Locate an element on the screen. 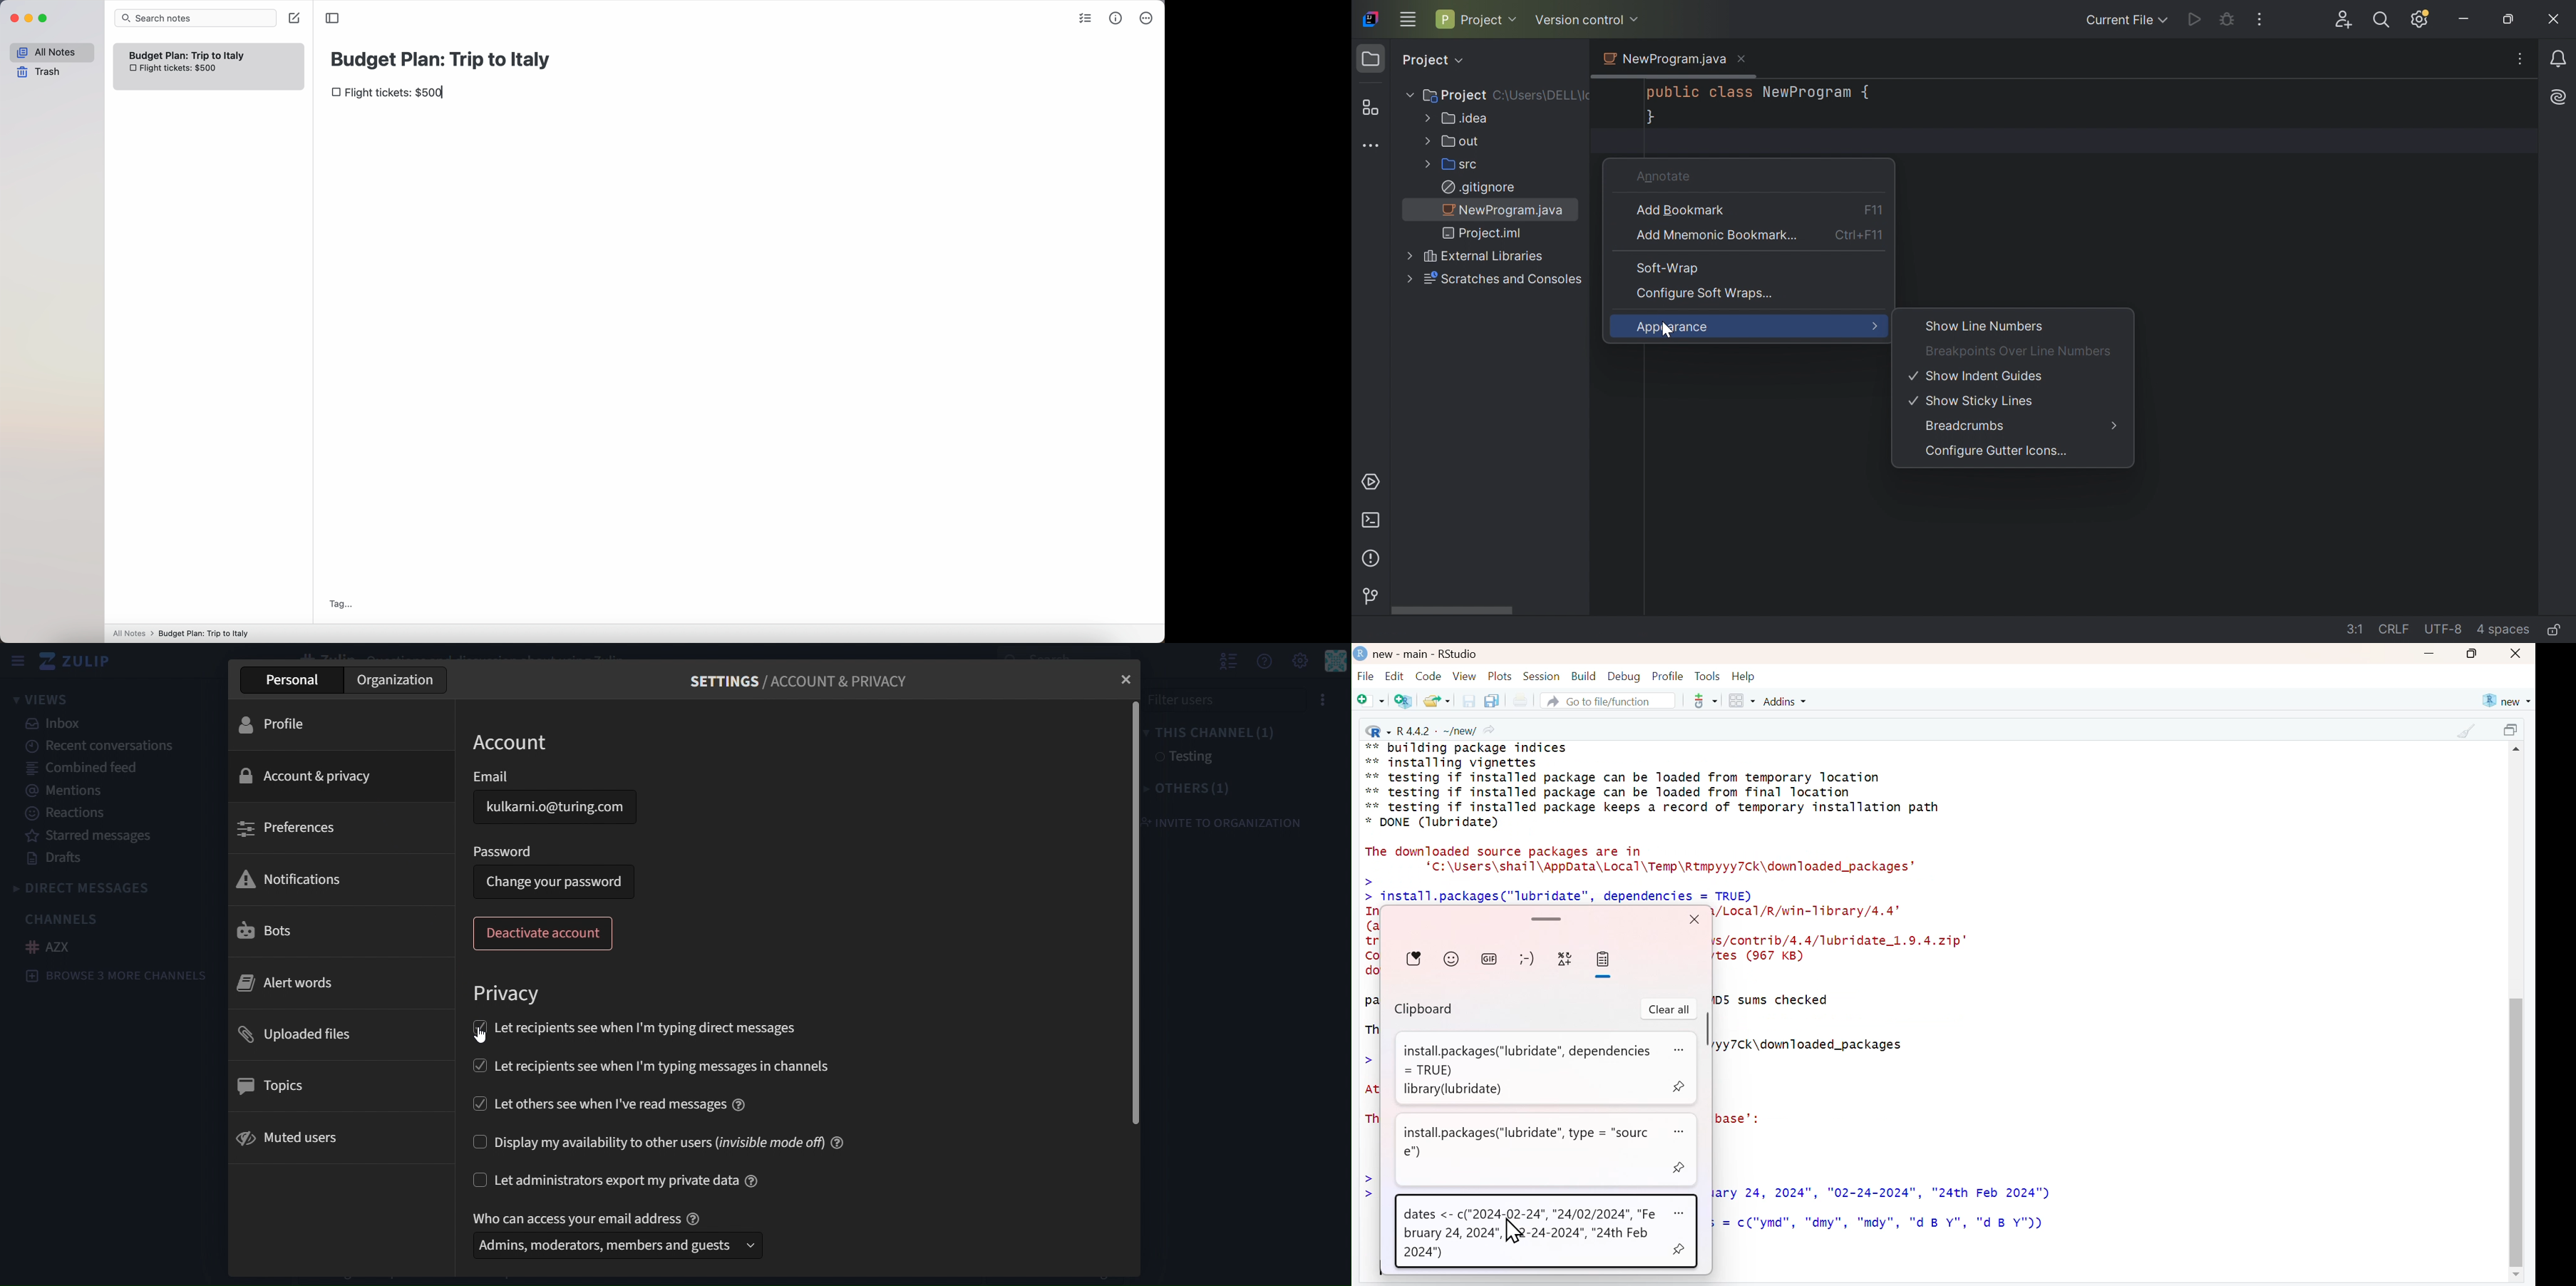 This screenshot has width=2576, height=1288. clipboard is located at coordinates (1602, 960).